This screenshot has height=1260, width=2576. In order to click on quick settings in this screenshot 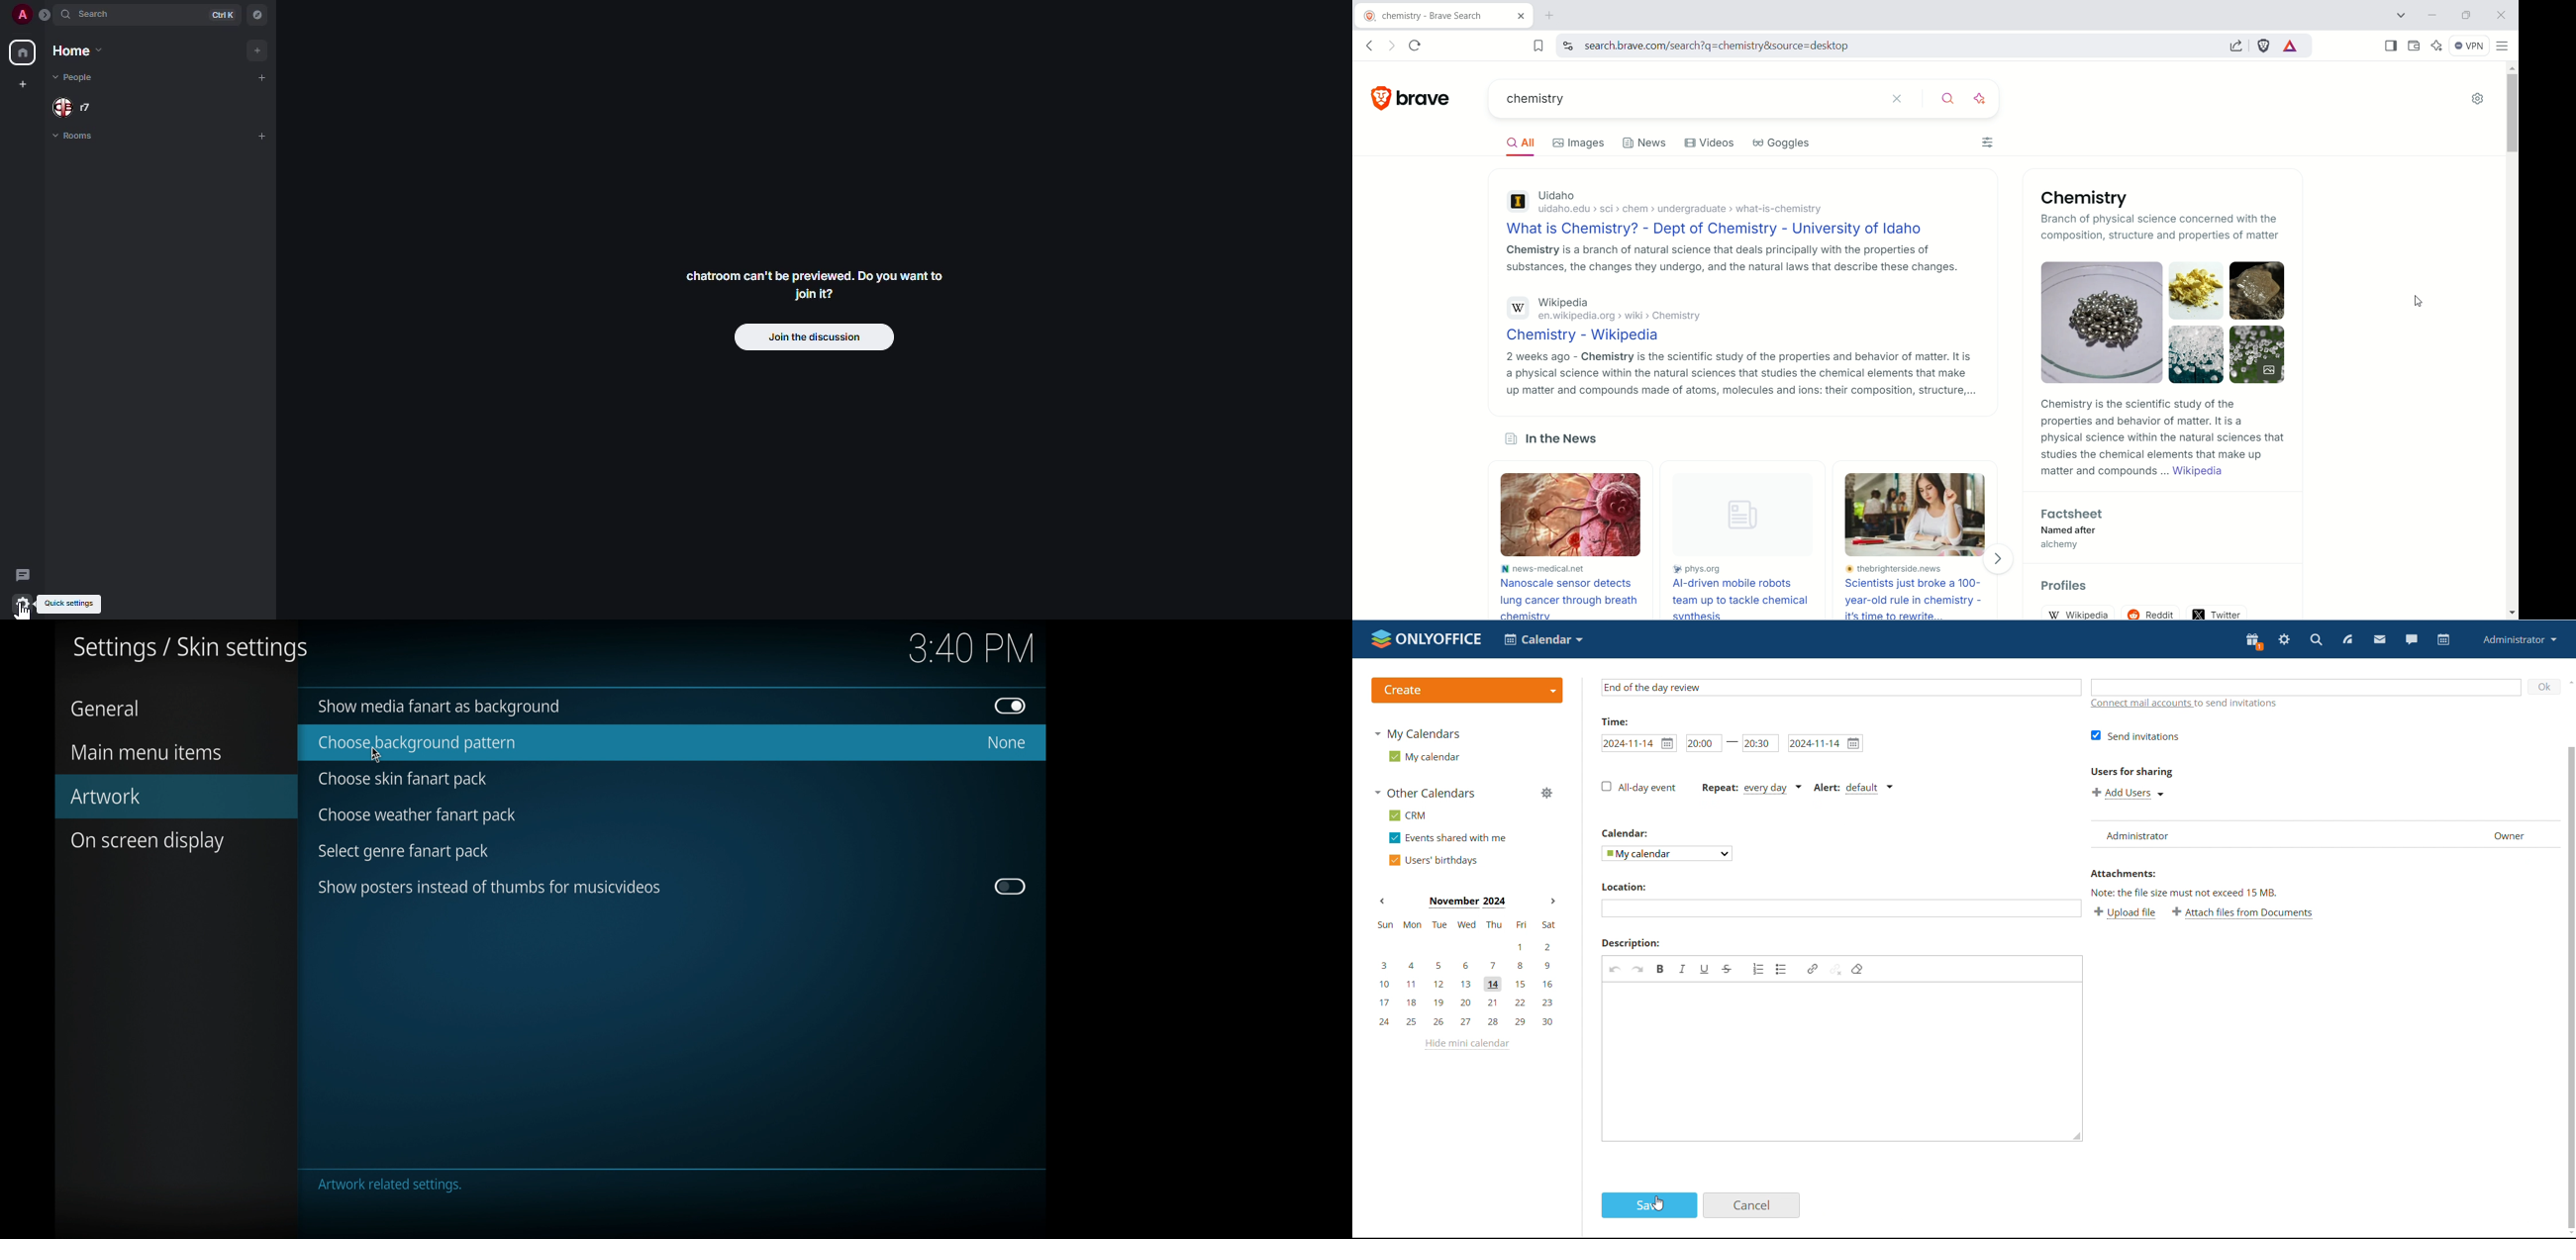, I will do `click(71, 604)`.